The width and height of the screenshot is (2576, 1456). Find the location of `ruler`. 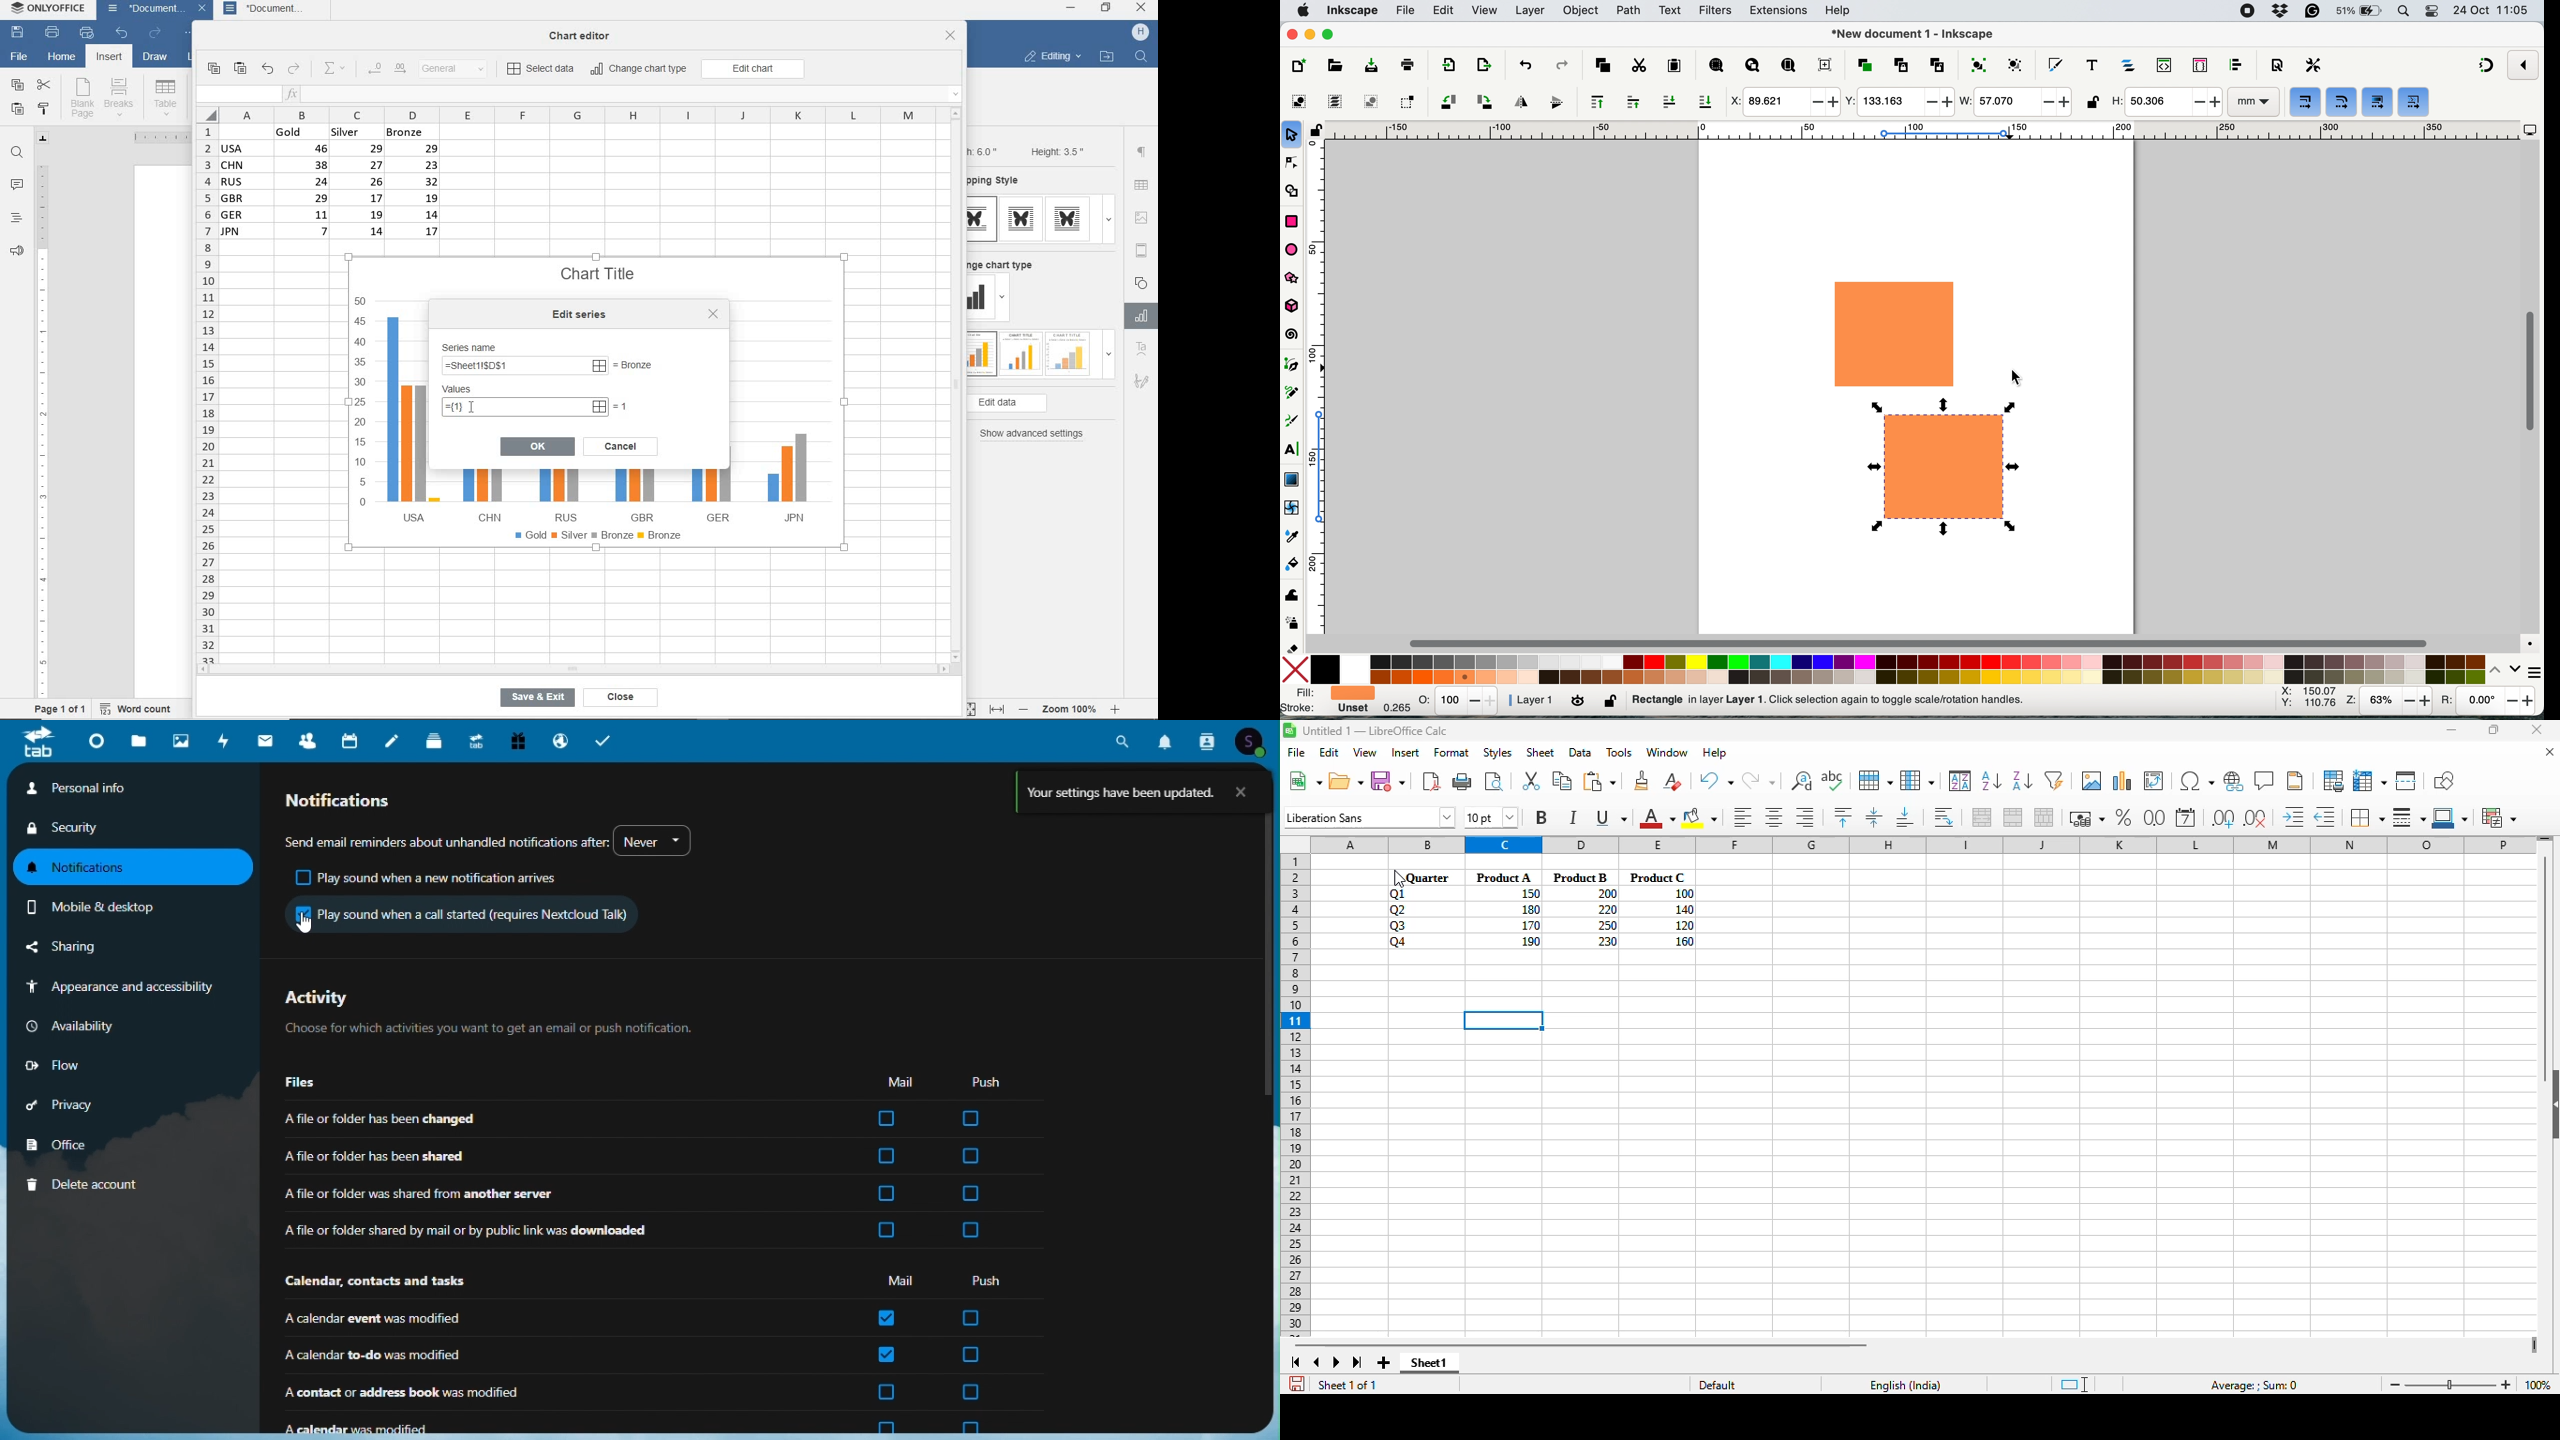

ruler is located at coordinates (155, 137).